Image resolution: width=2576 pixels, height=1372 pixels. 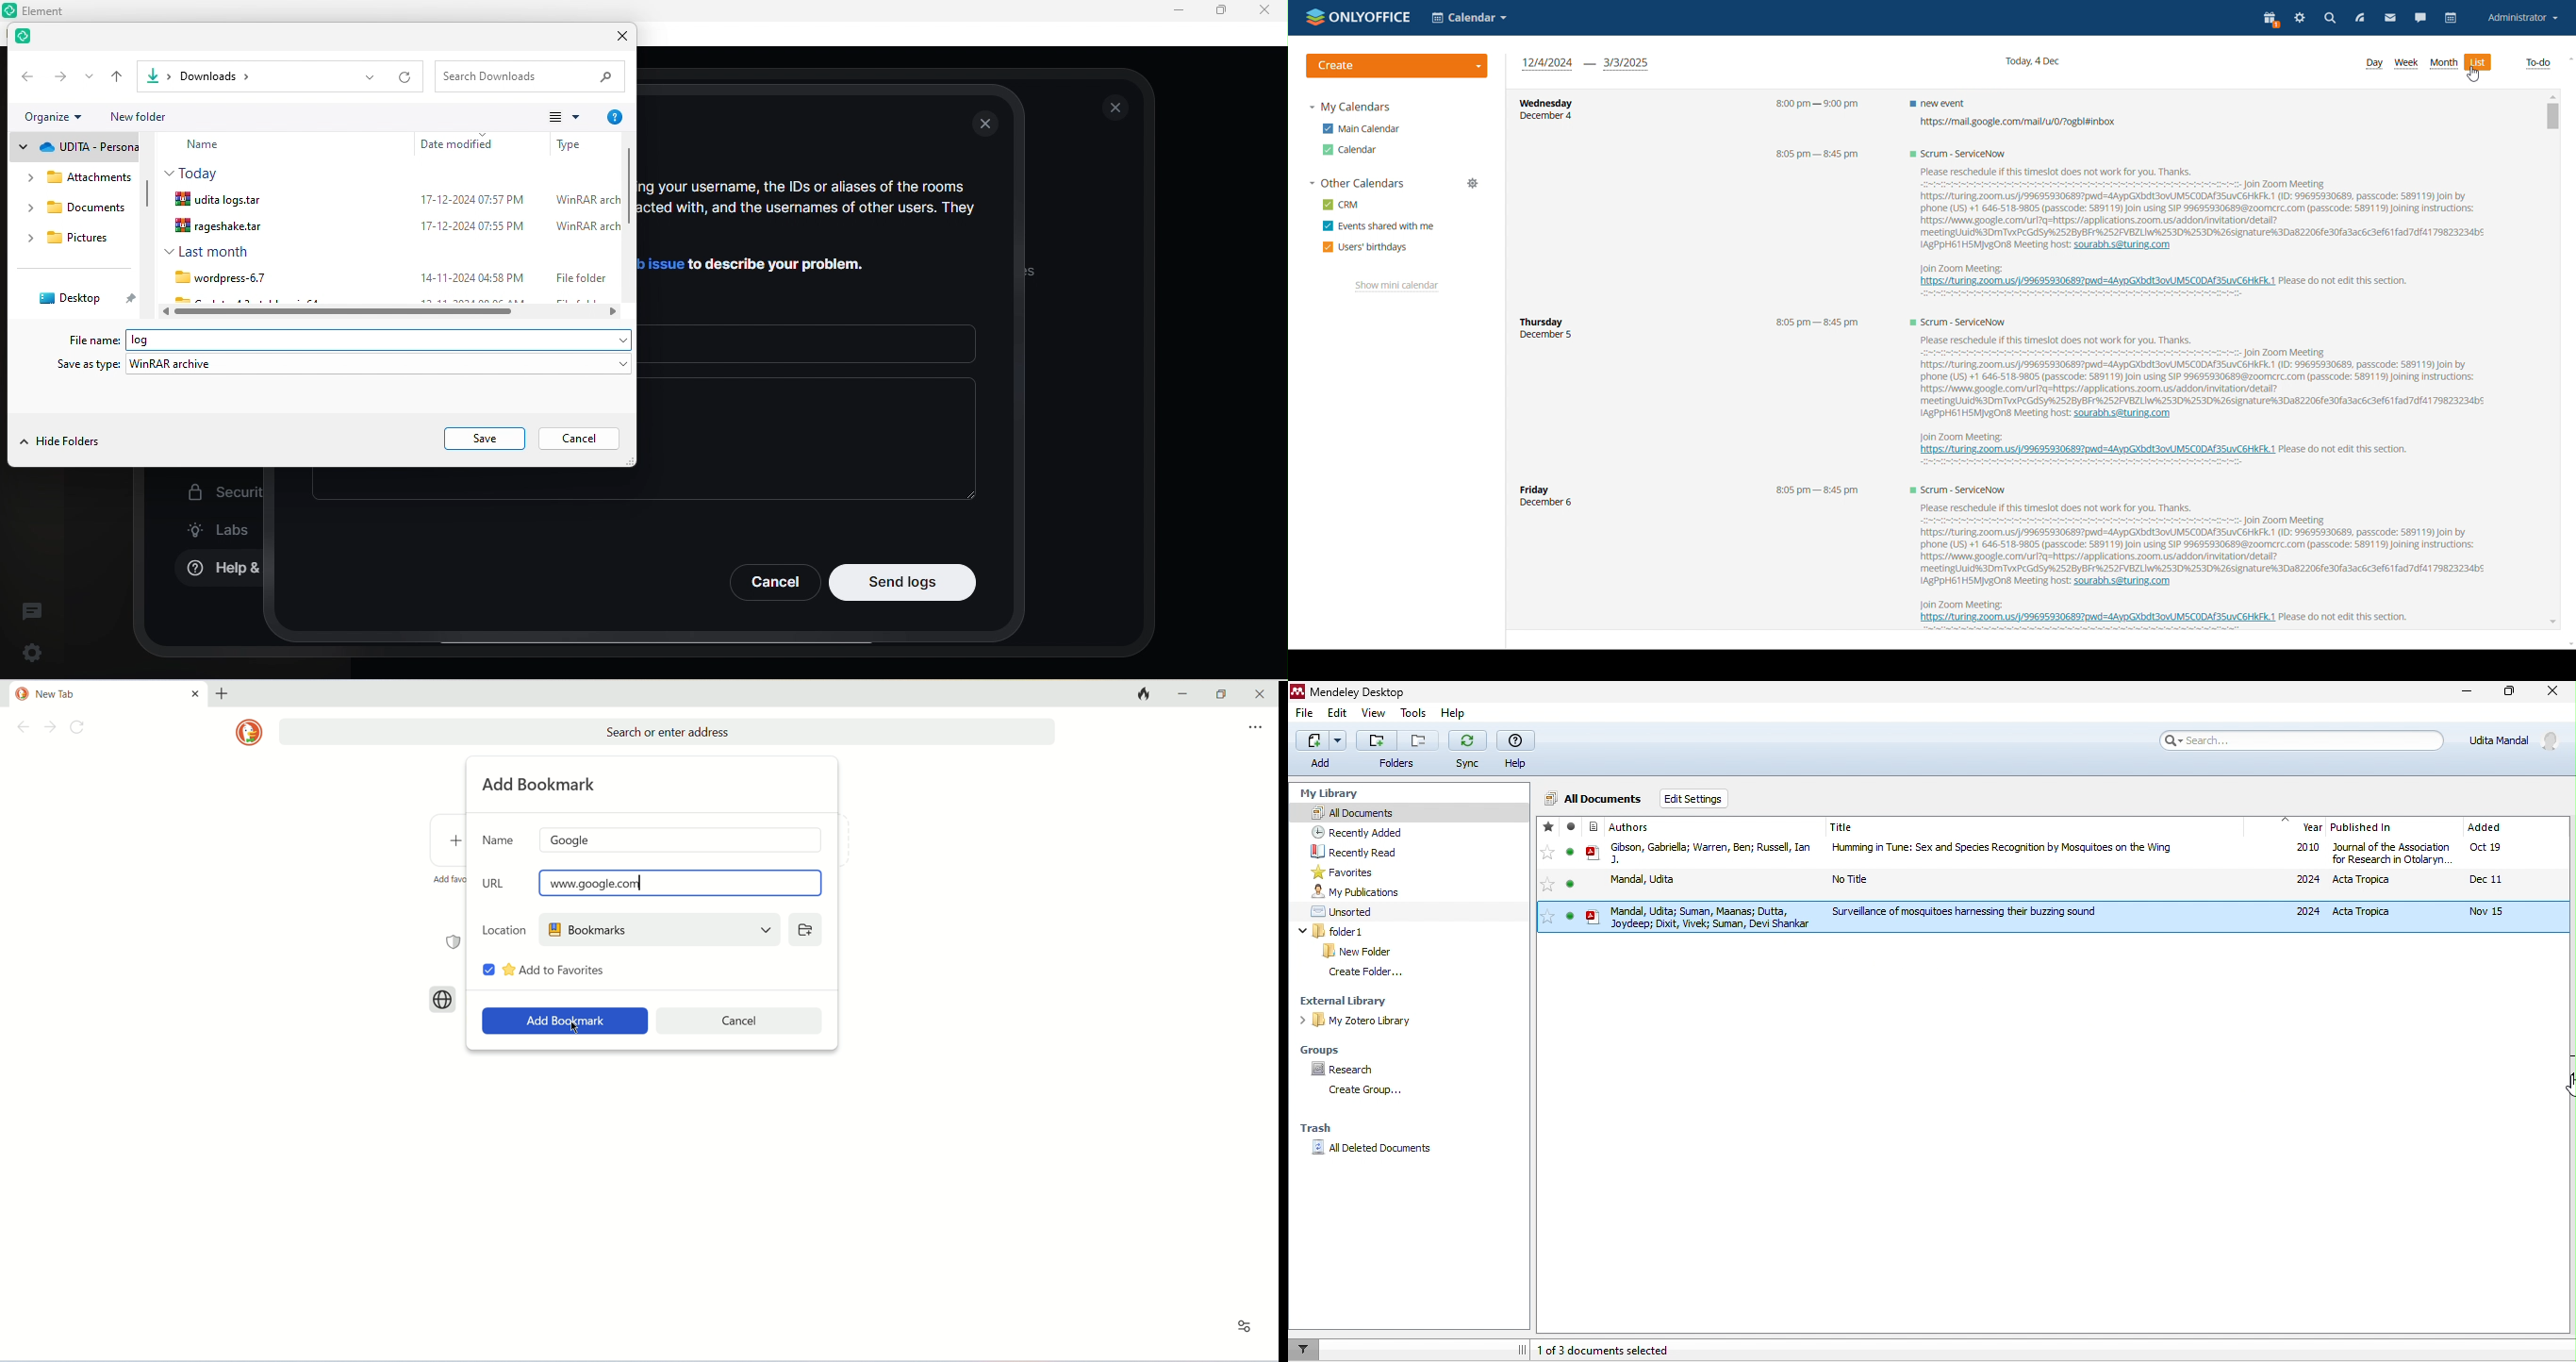 What do you see at coordinates (1362, 952) in the screenshot?
I see `new folder` at bounding box center [1362, 952].